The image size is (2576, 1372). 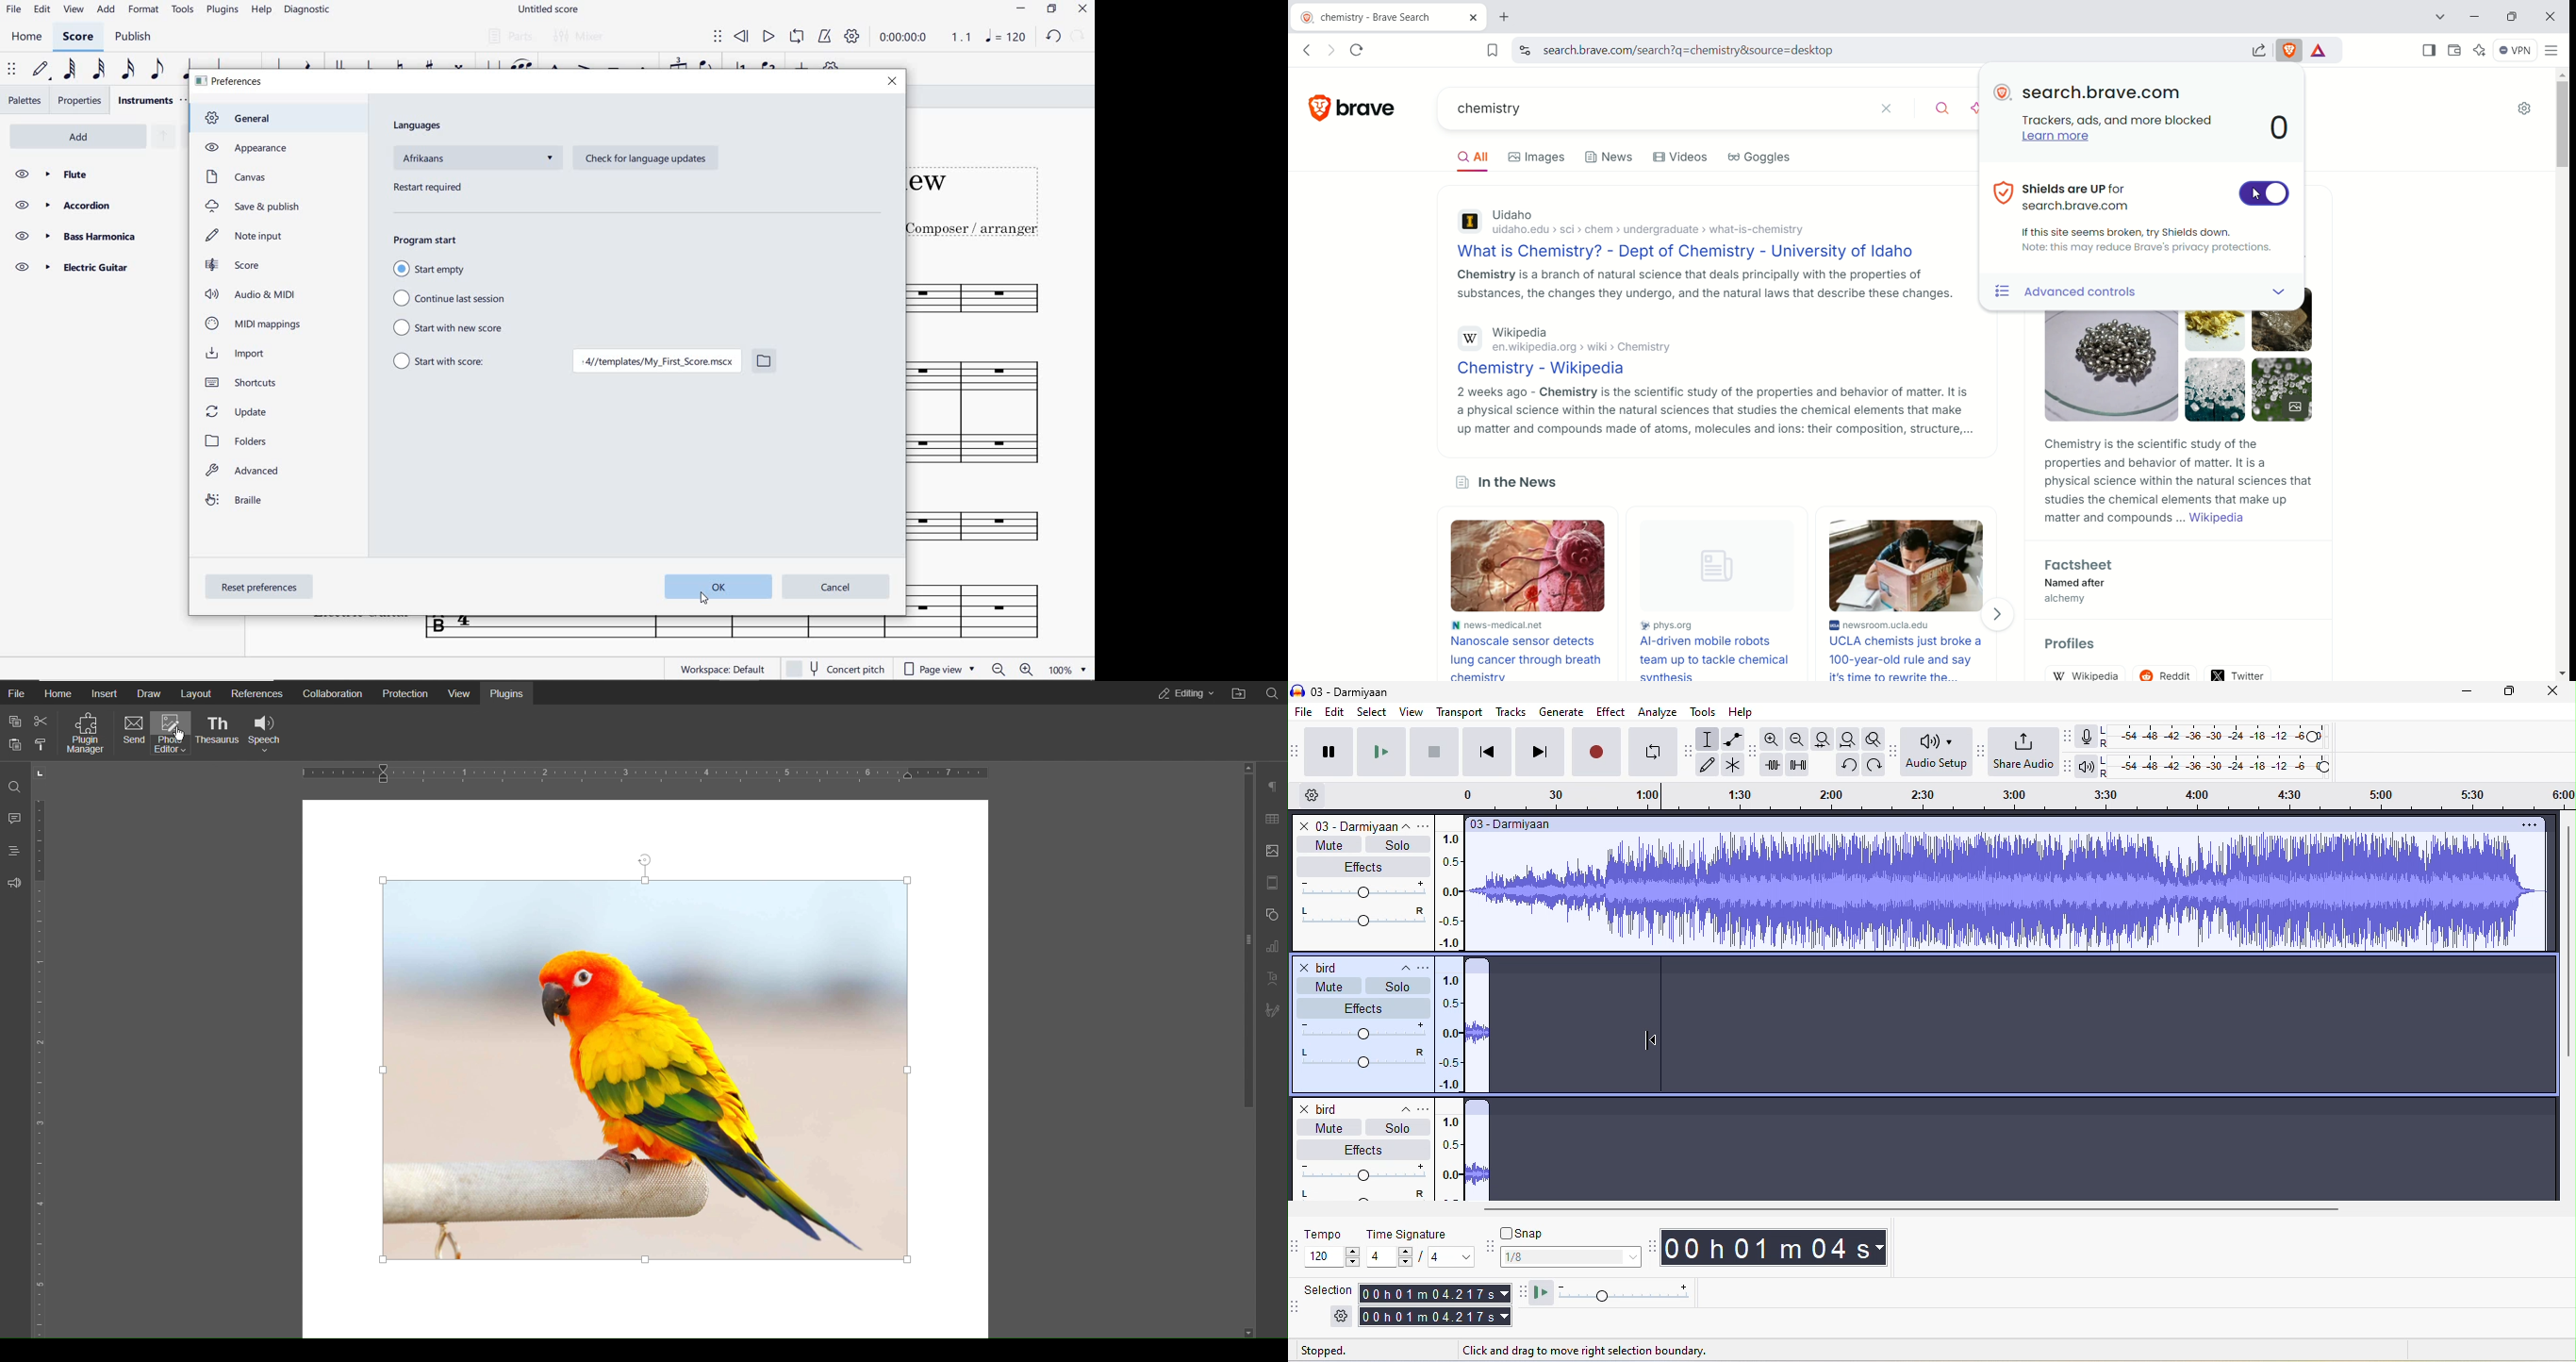 What do you see at coordinates (509, 37) in the screenshot?
I see `parts` at bounding box center [509, 37].